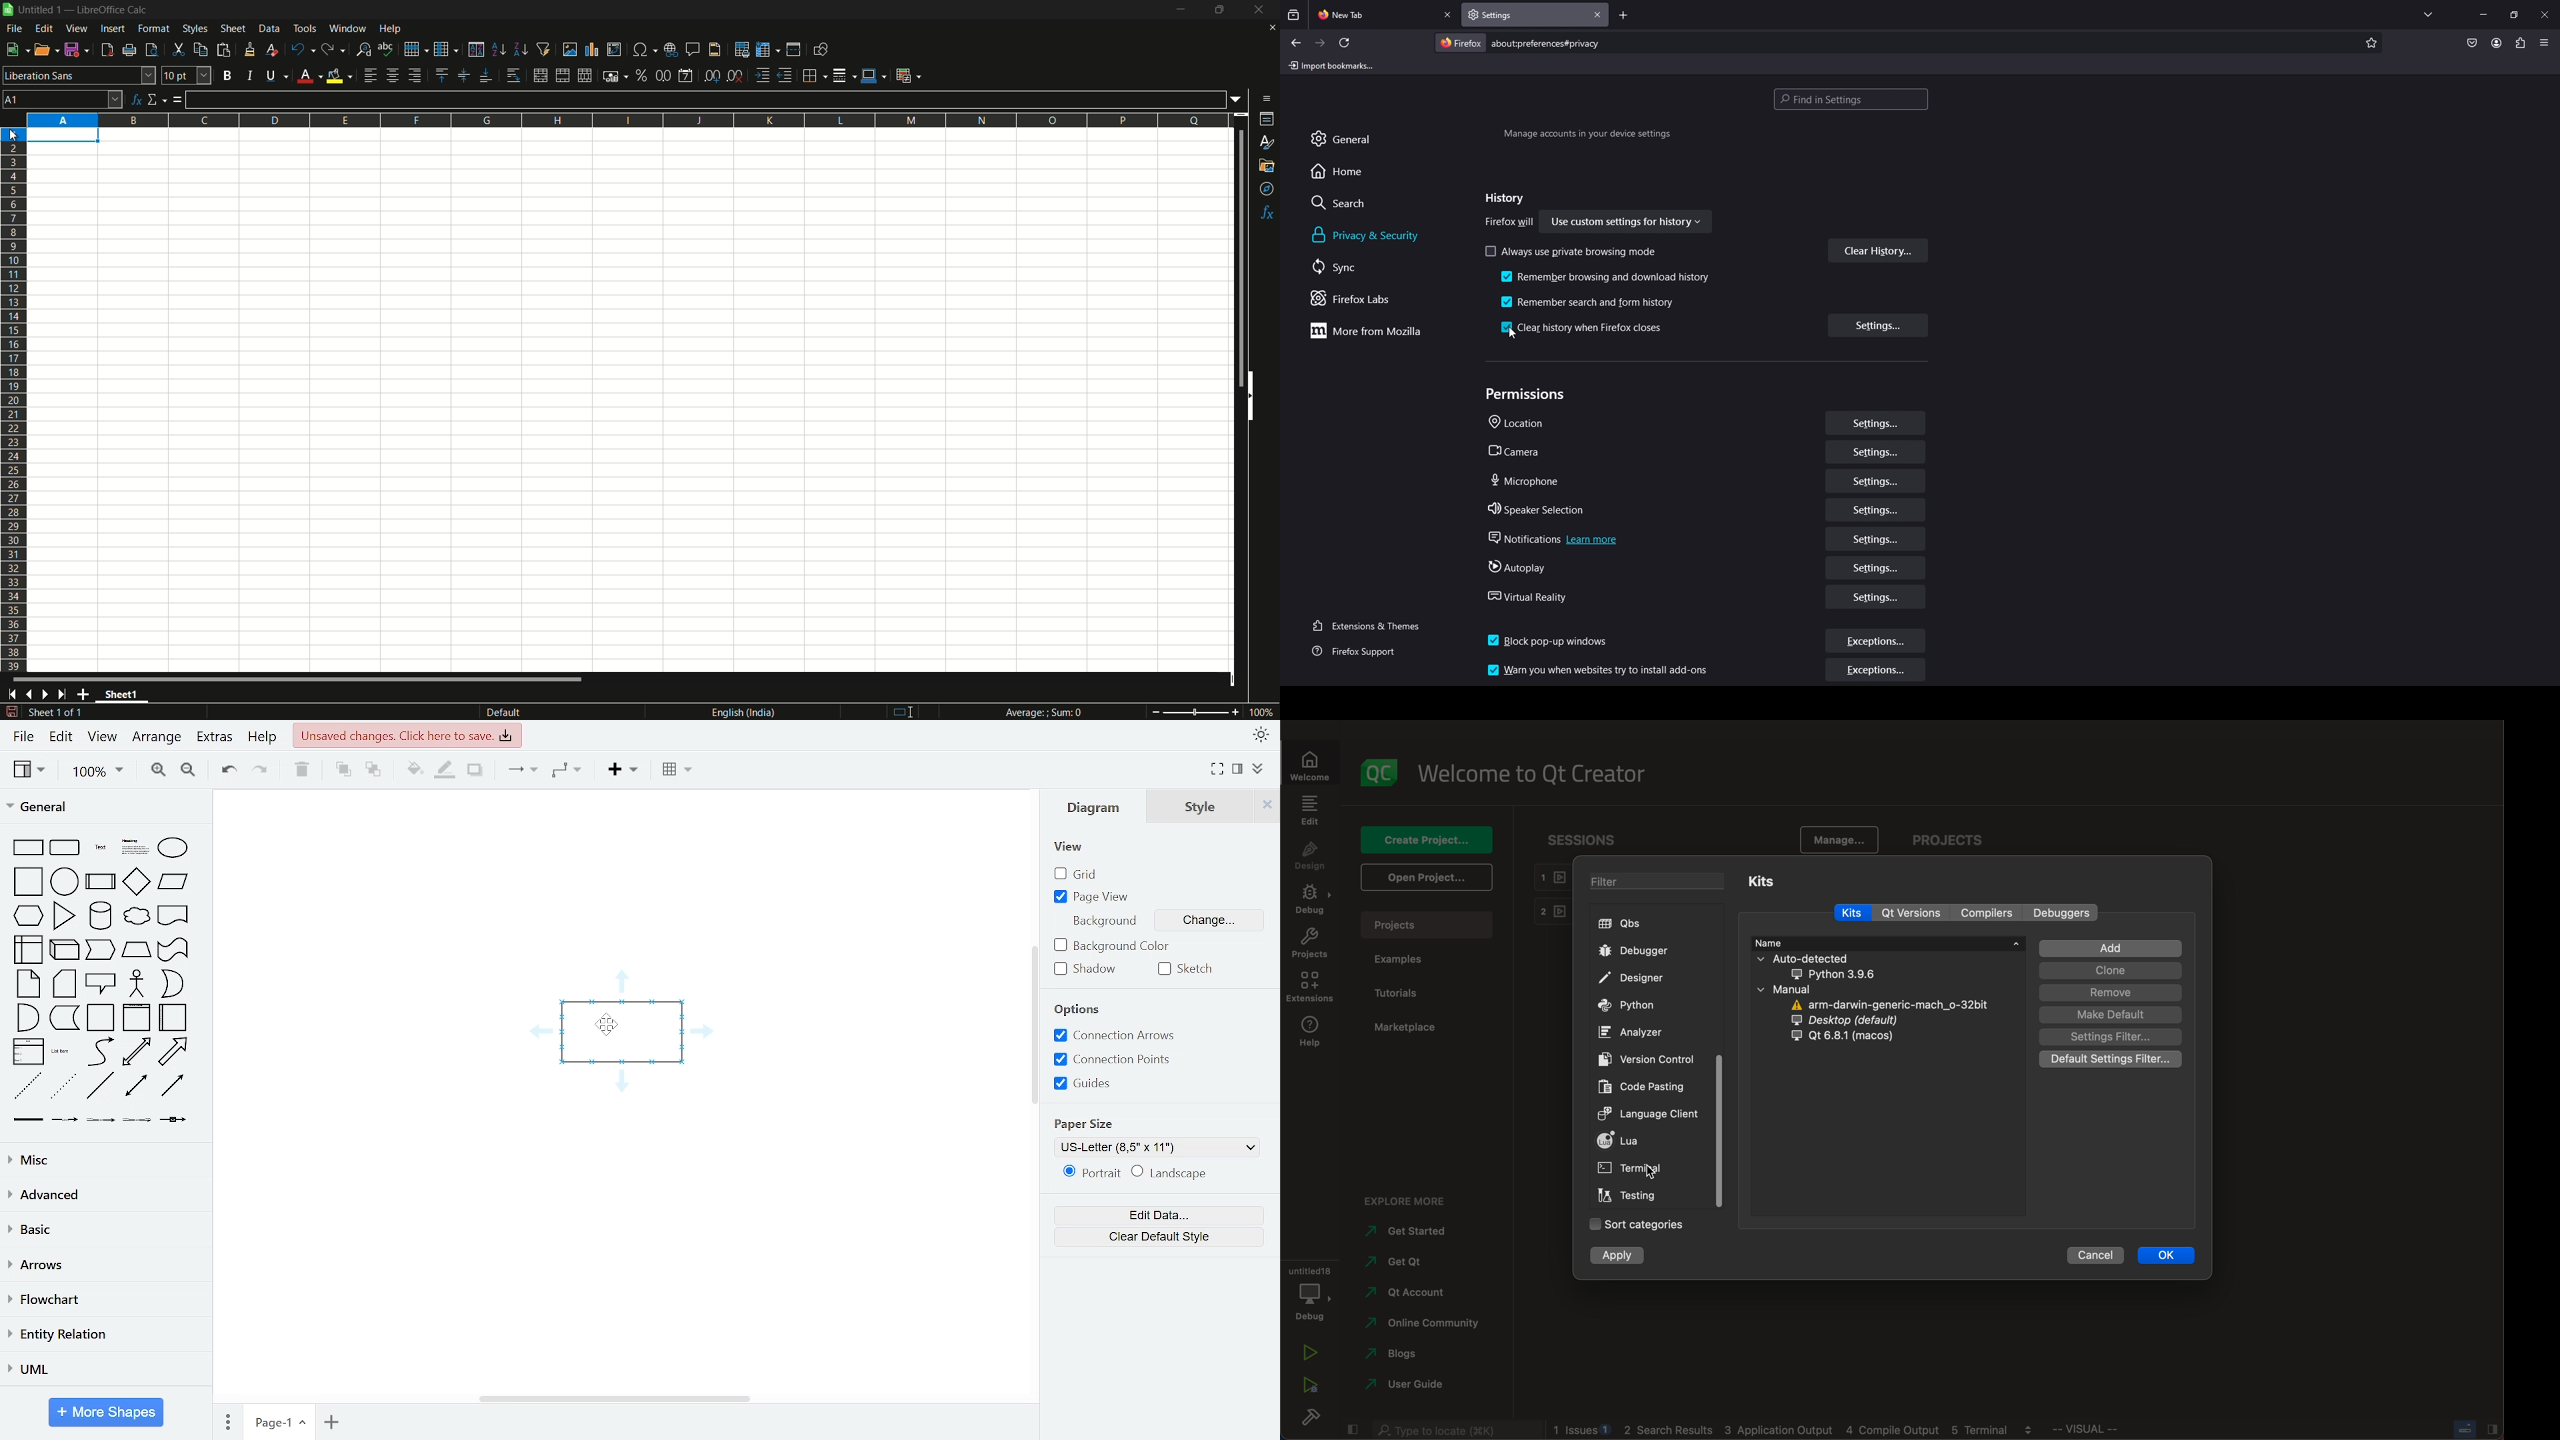 The image size is (2576, 1456). Describe the element at coordinates (1647, 879) in the screenshot. I see `filter` at that location.